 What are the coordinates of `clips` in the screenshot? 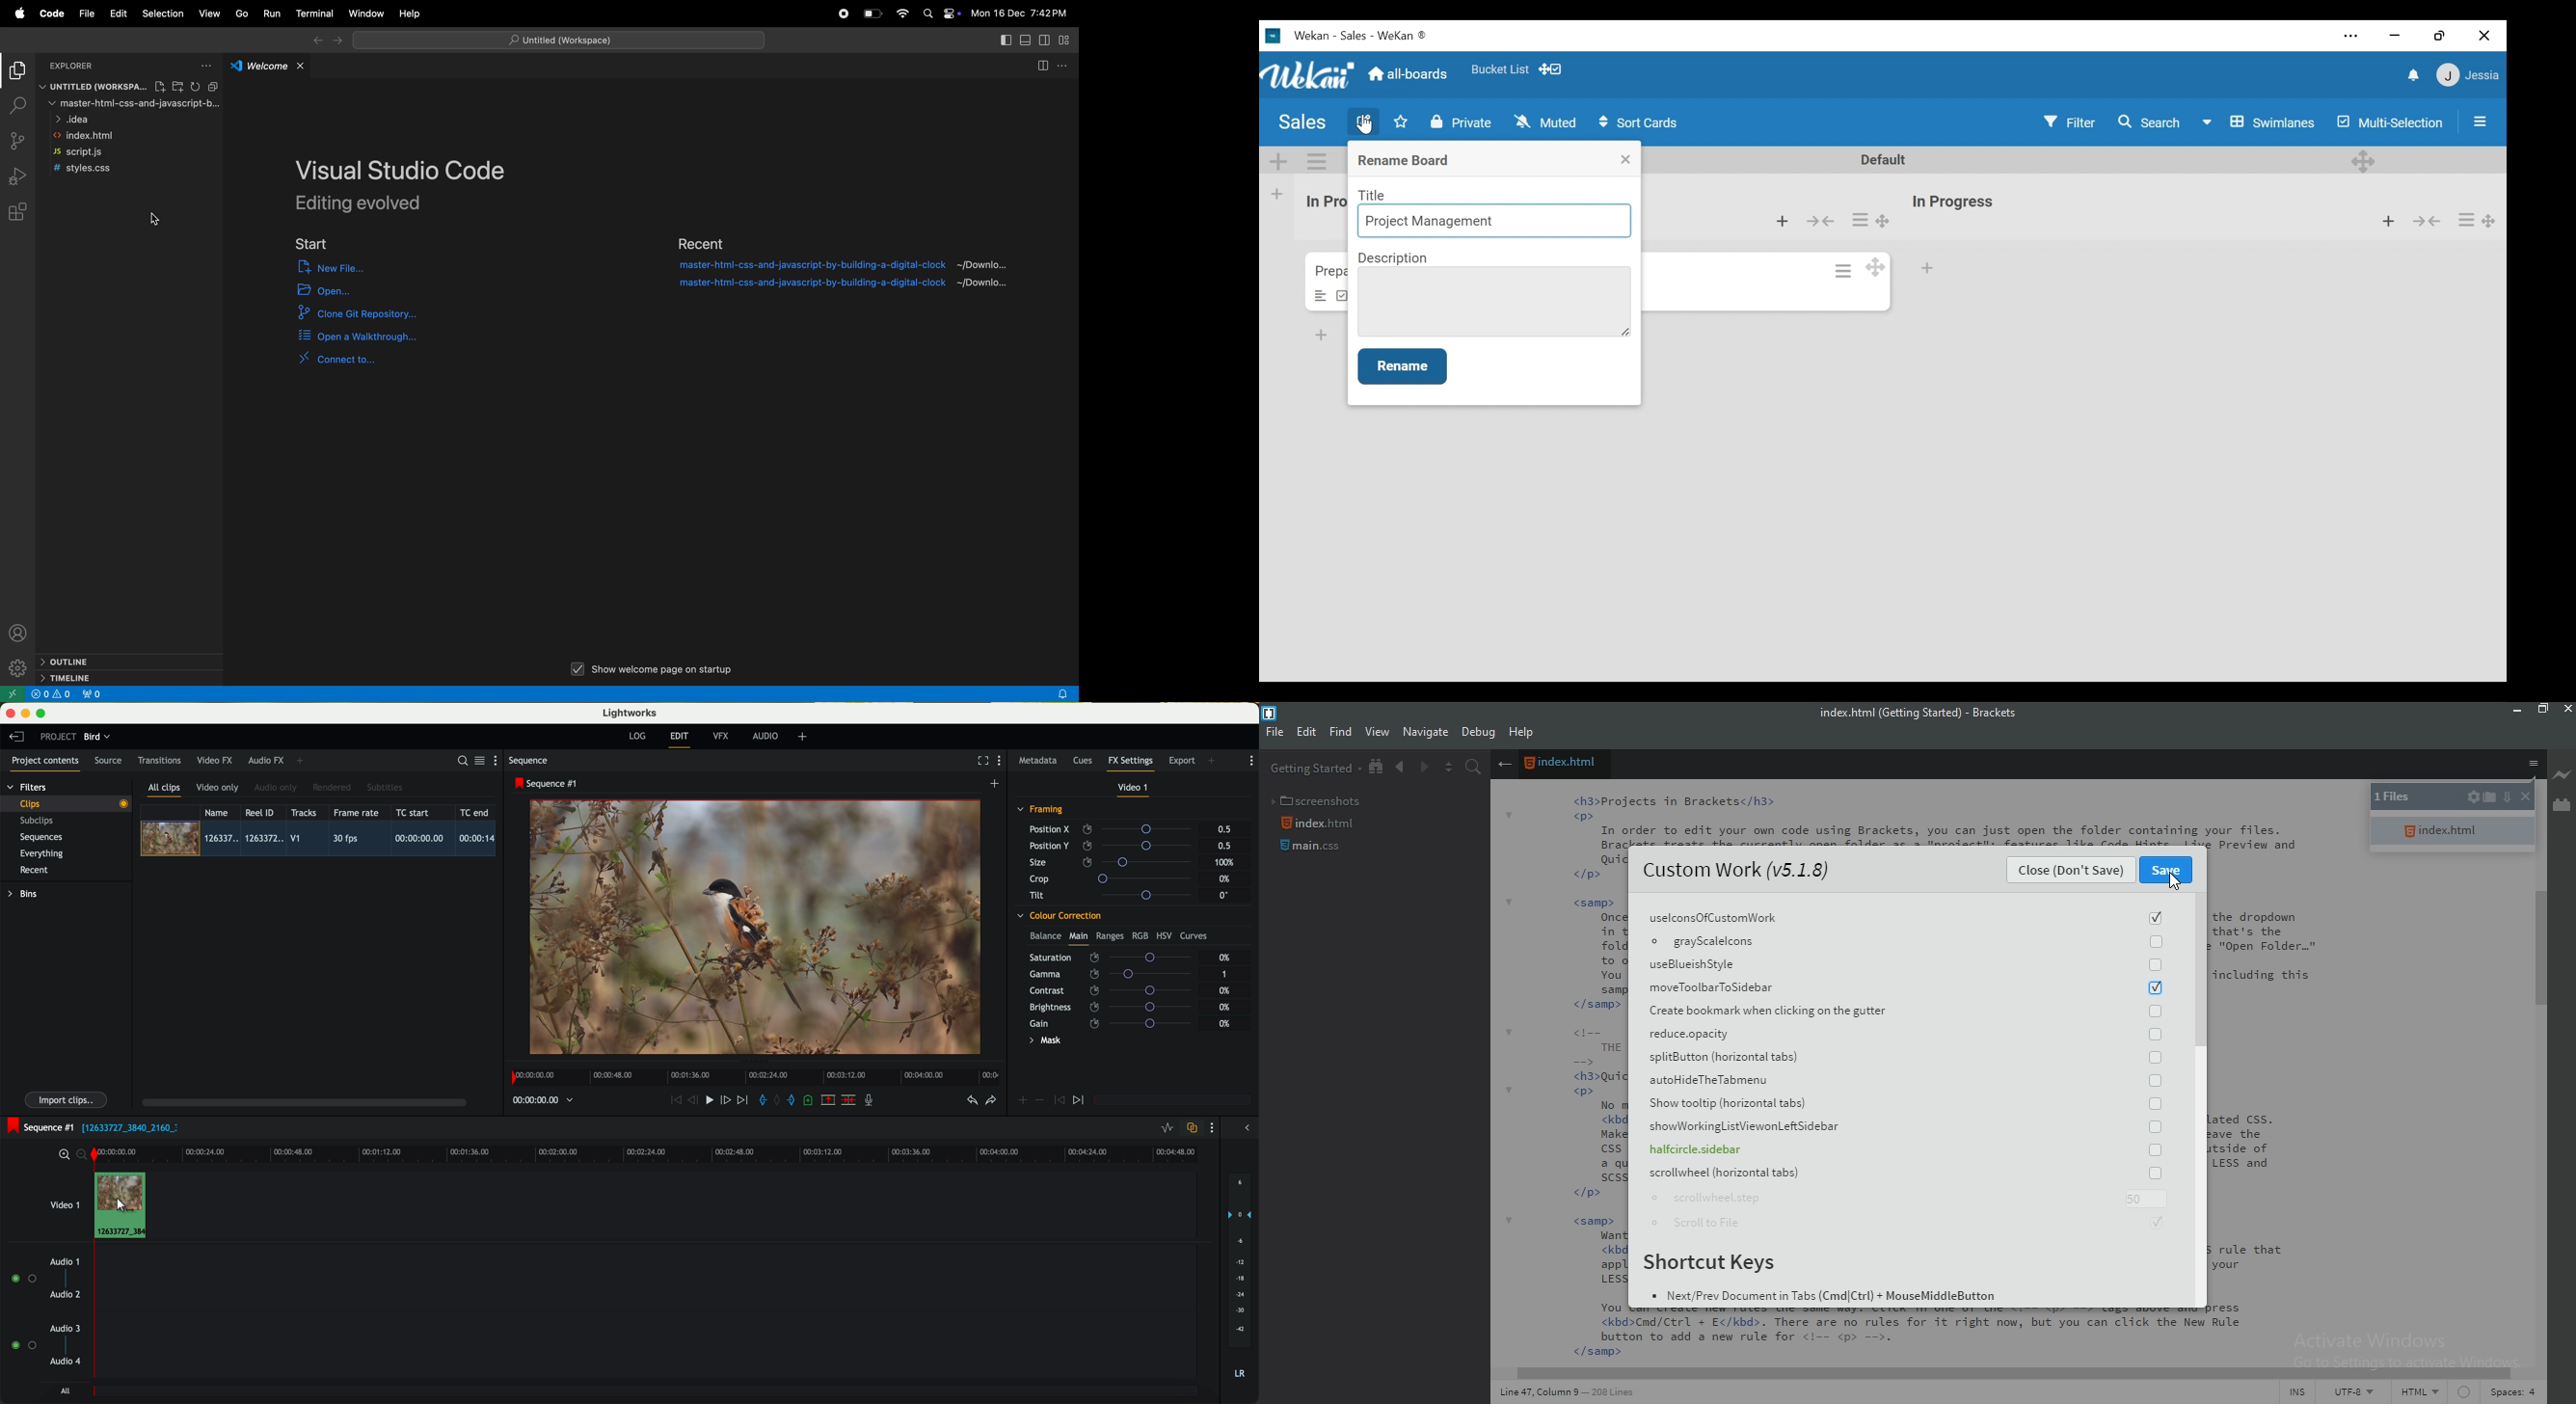 It's located at (66, 803).